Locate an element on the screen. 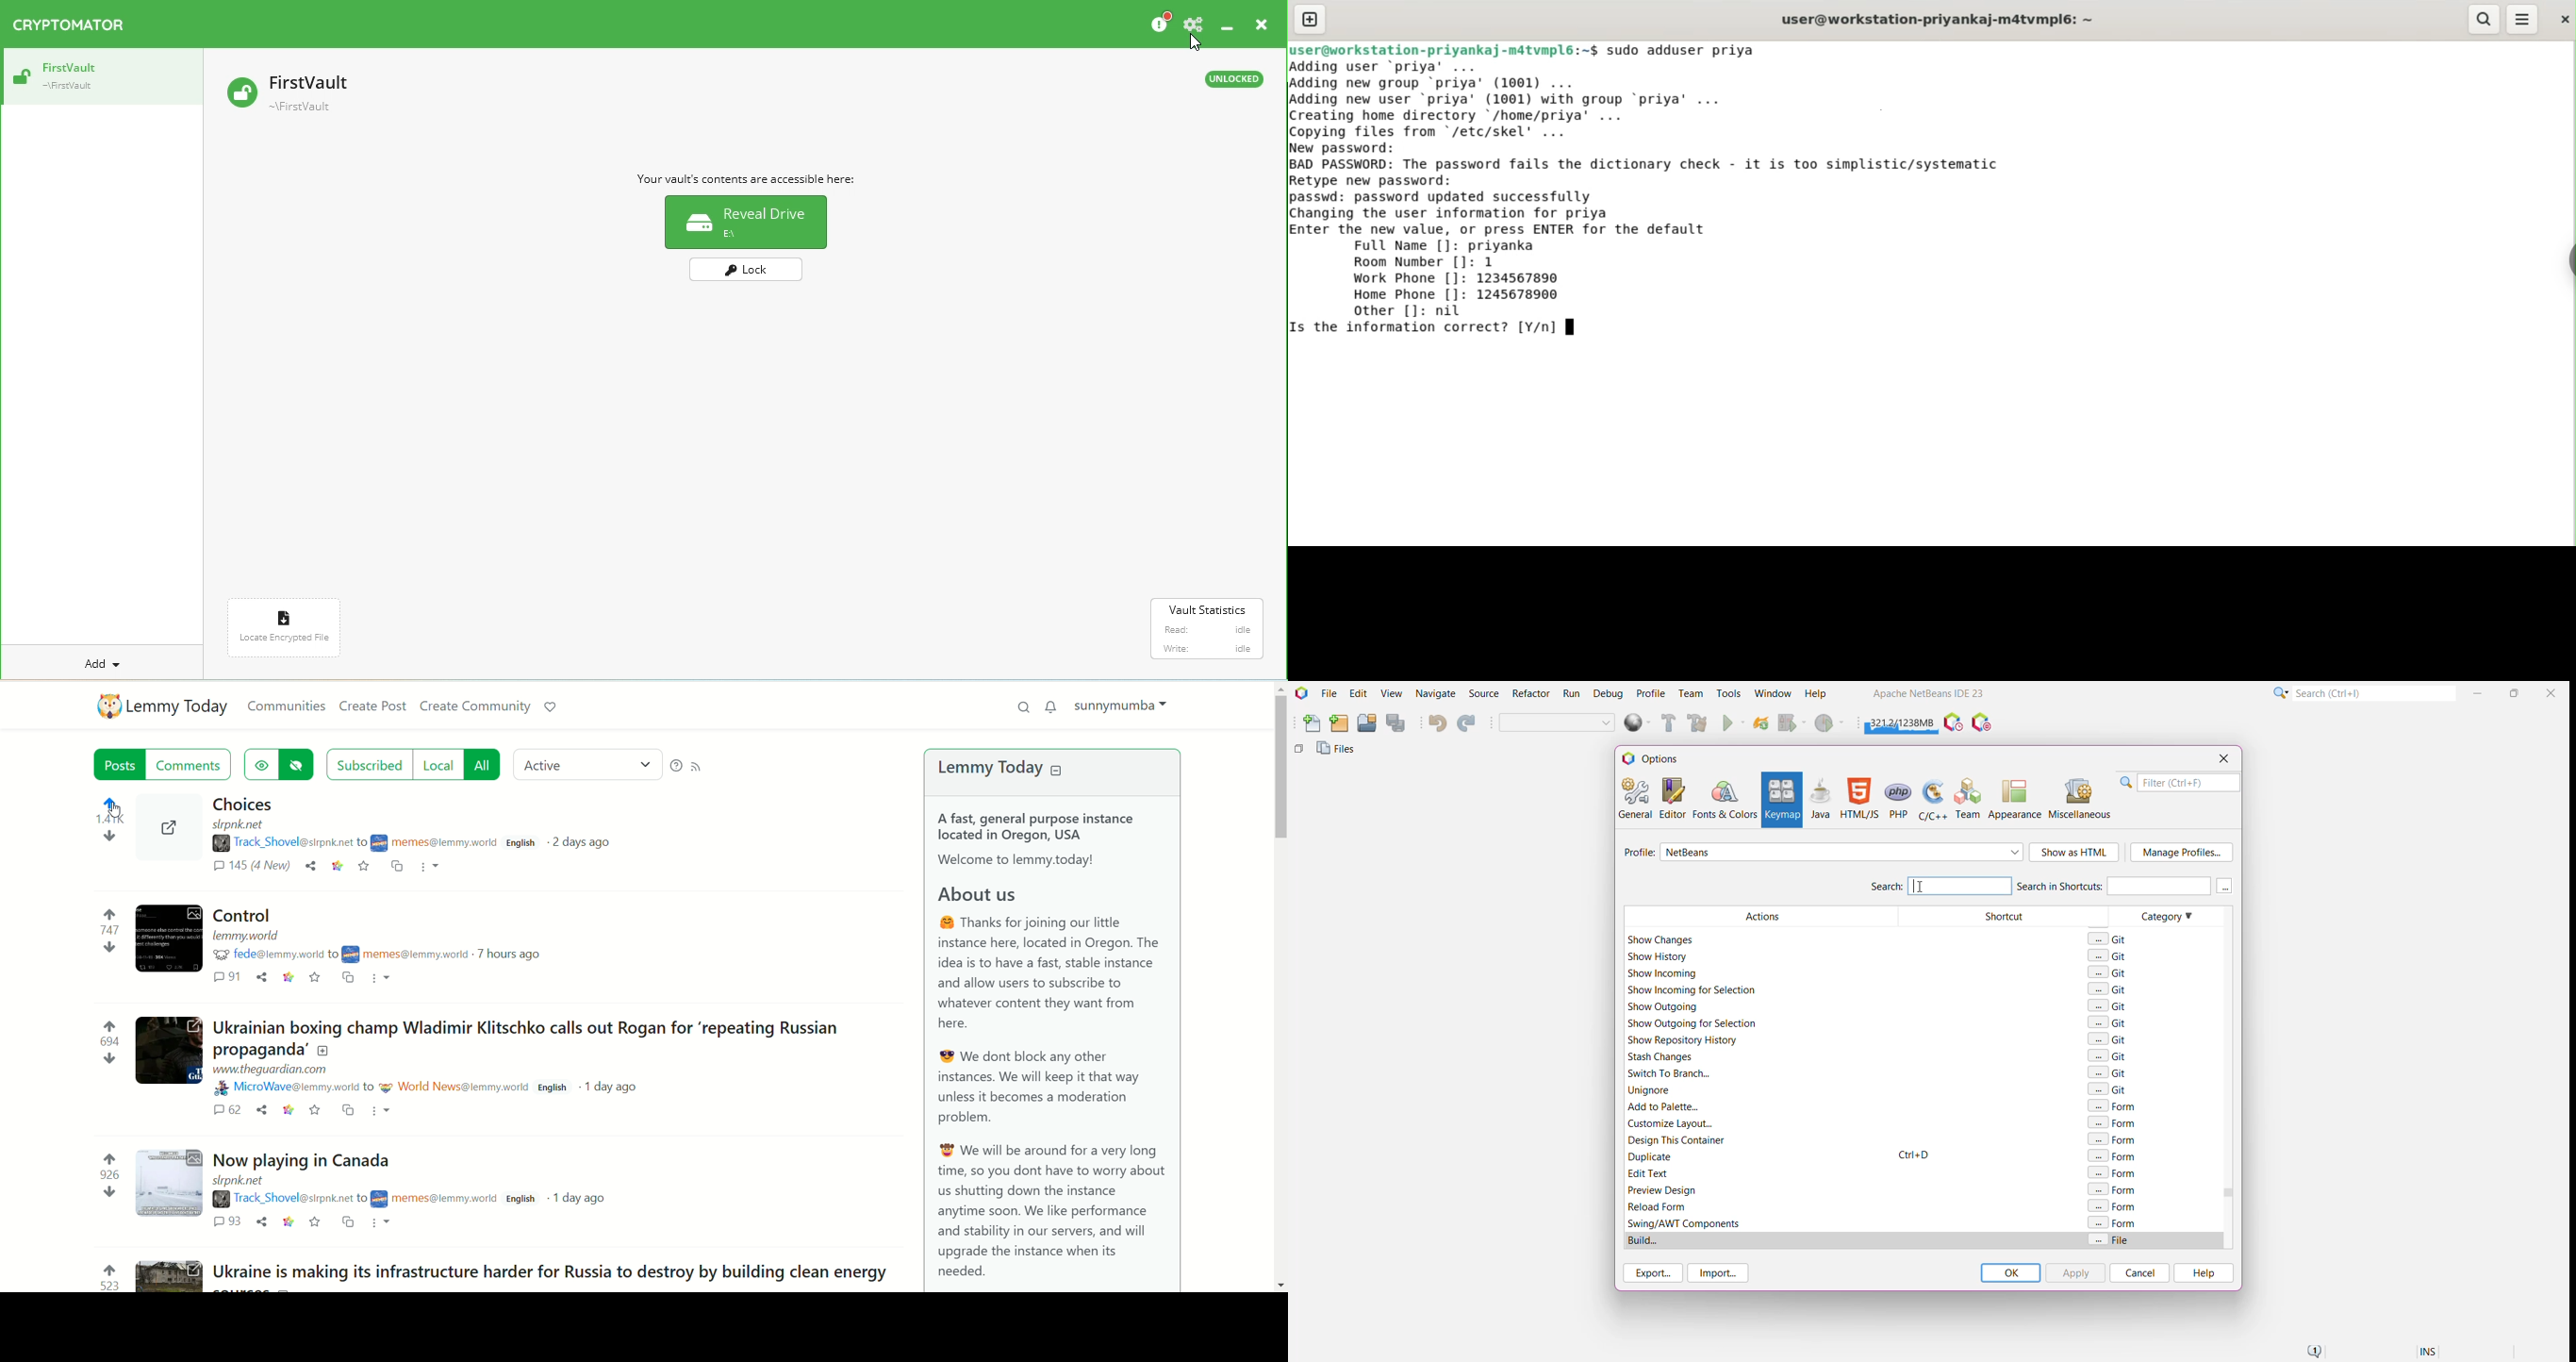  comments is located at coordinates (193, 764).